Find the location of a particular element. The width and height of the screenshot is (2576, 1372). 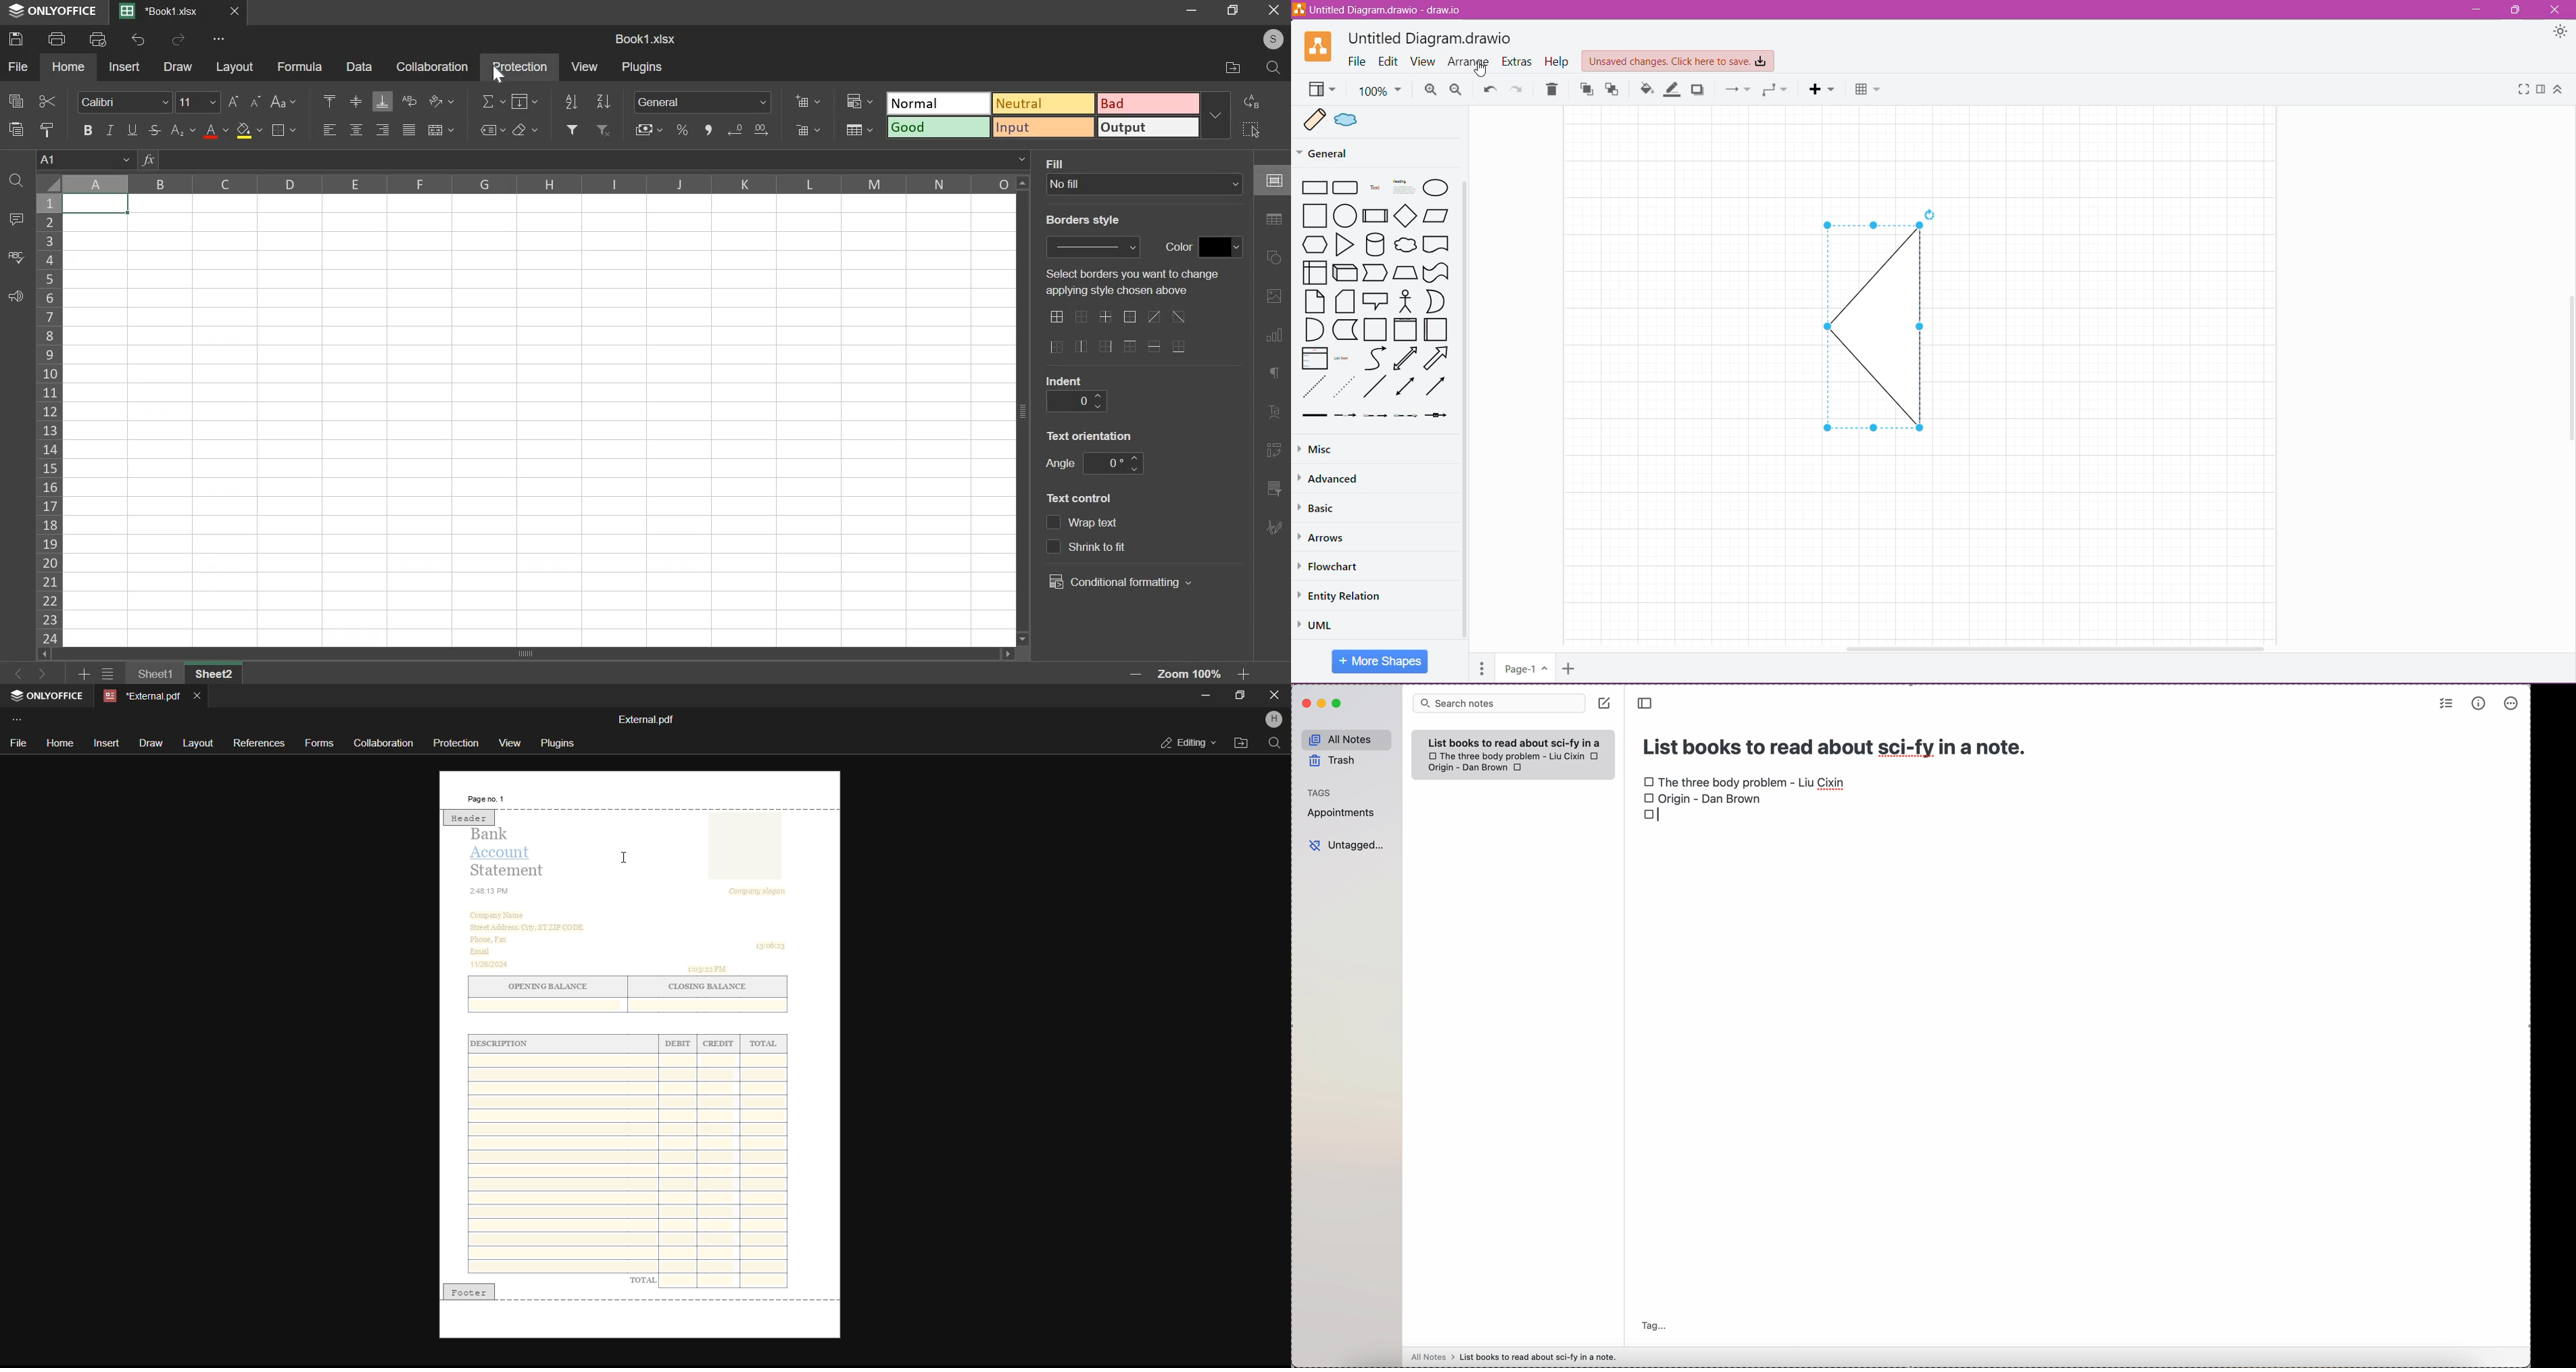

border options is located at coordinates (1056, 347).